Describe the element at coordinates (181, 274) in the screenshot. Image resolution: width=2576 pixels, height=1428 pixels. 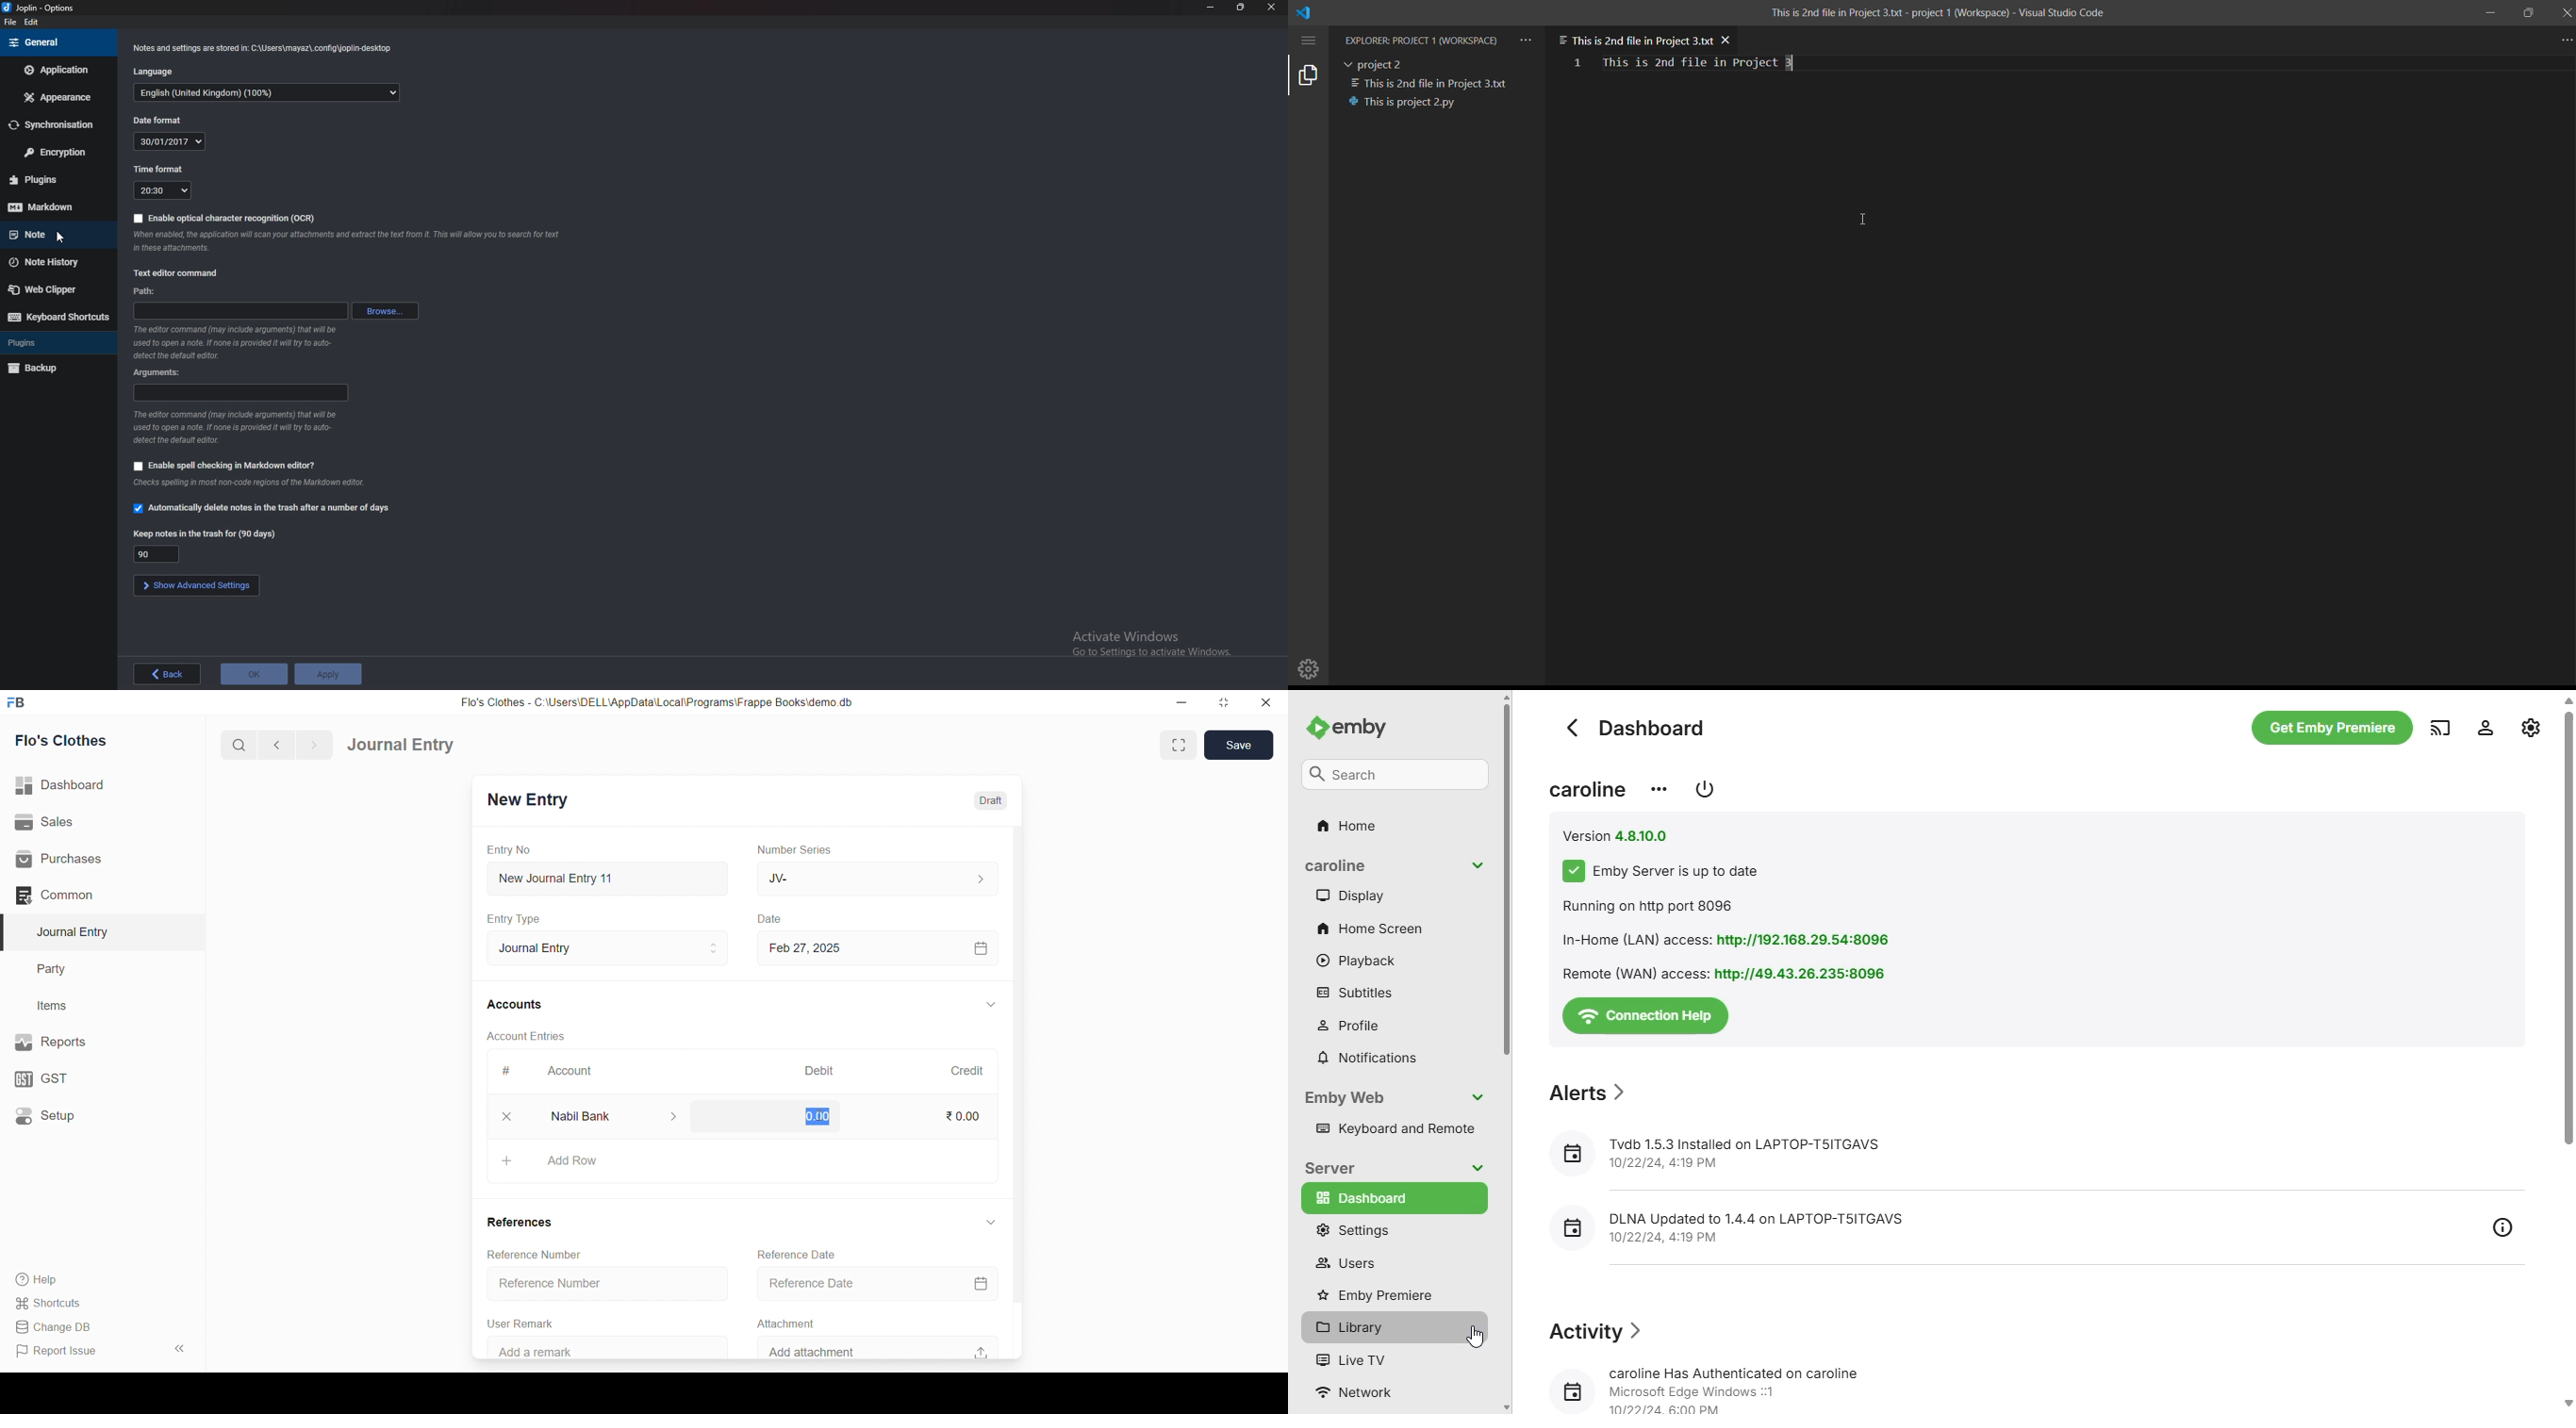
I see `text editor command` at that location.